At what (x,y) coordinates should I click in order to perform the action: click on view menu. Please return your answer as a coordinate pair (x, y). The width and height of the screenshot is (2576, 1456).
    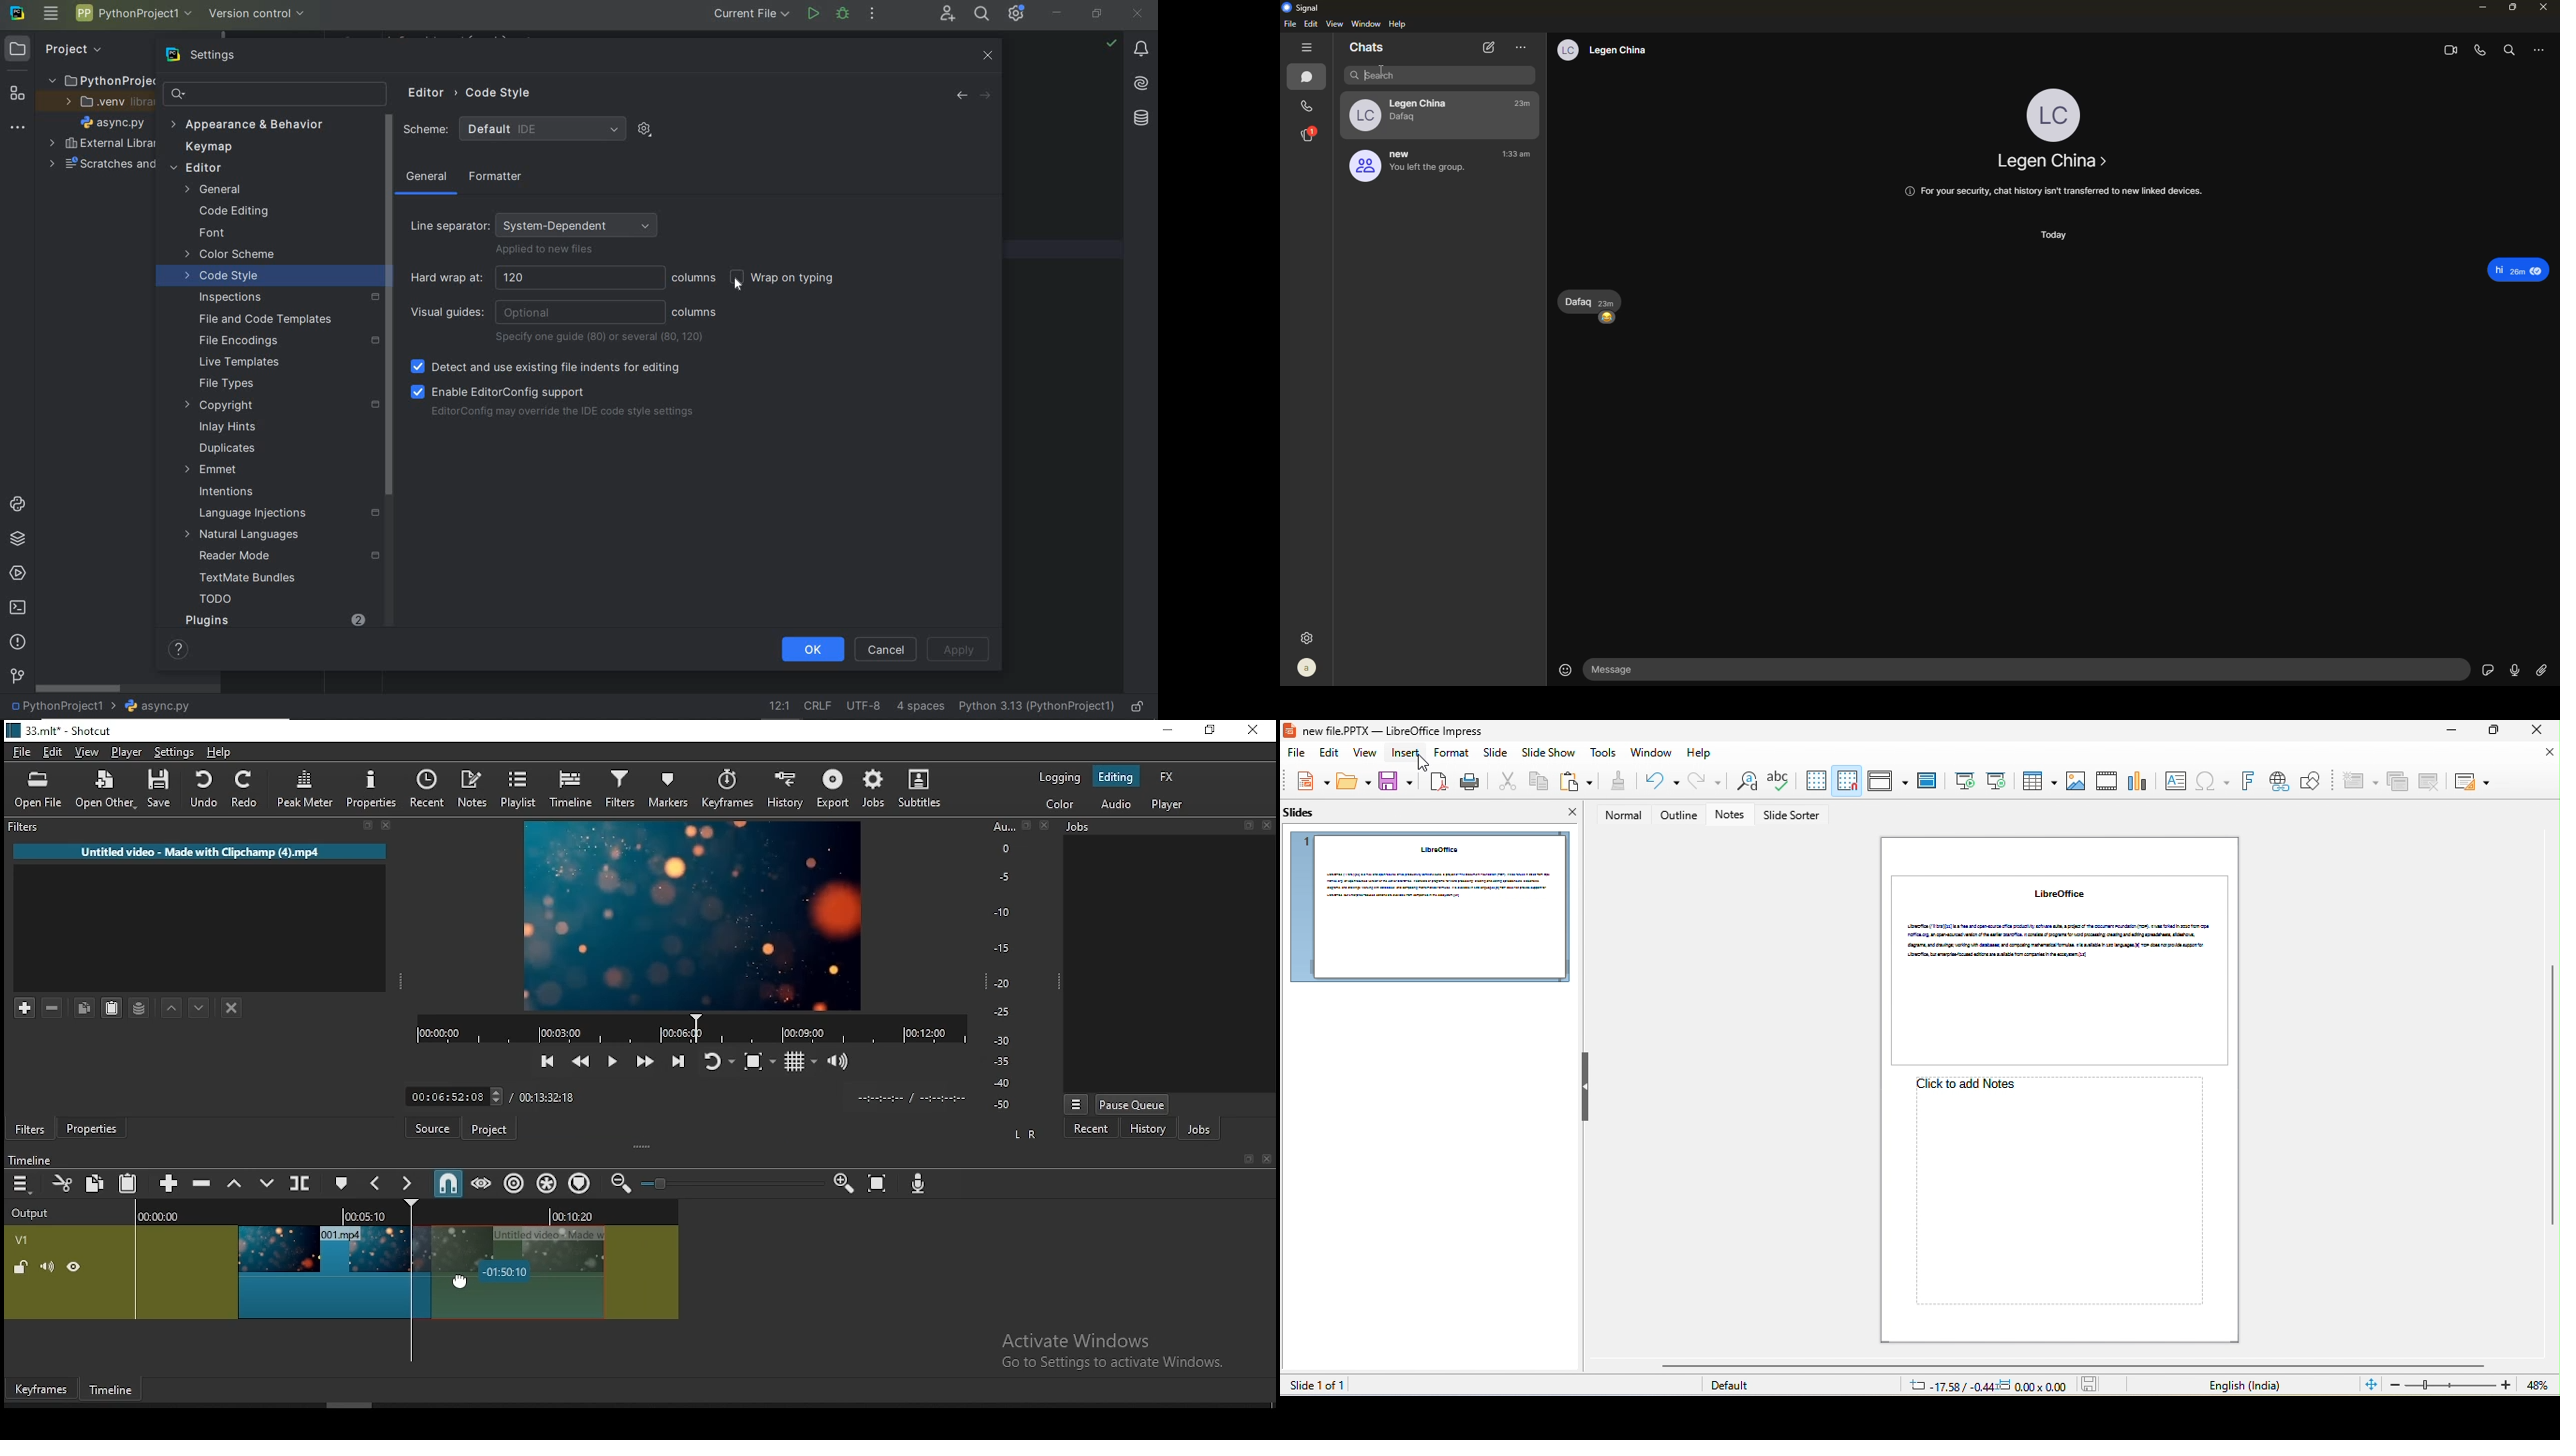
    Looking at the image, I should click on (1075, 1103).